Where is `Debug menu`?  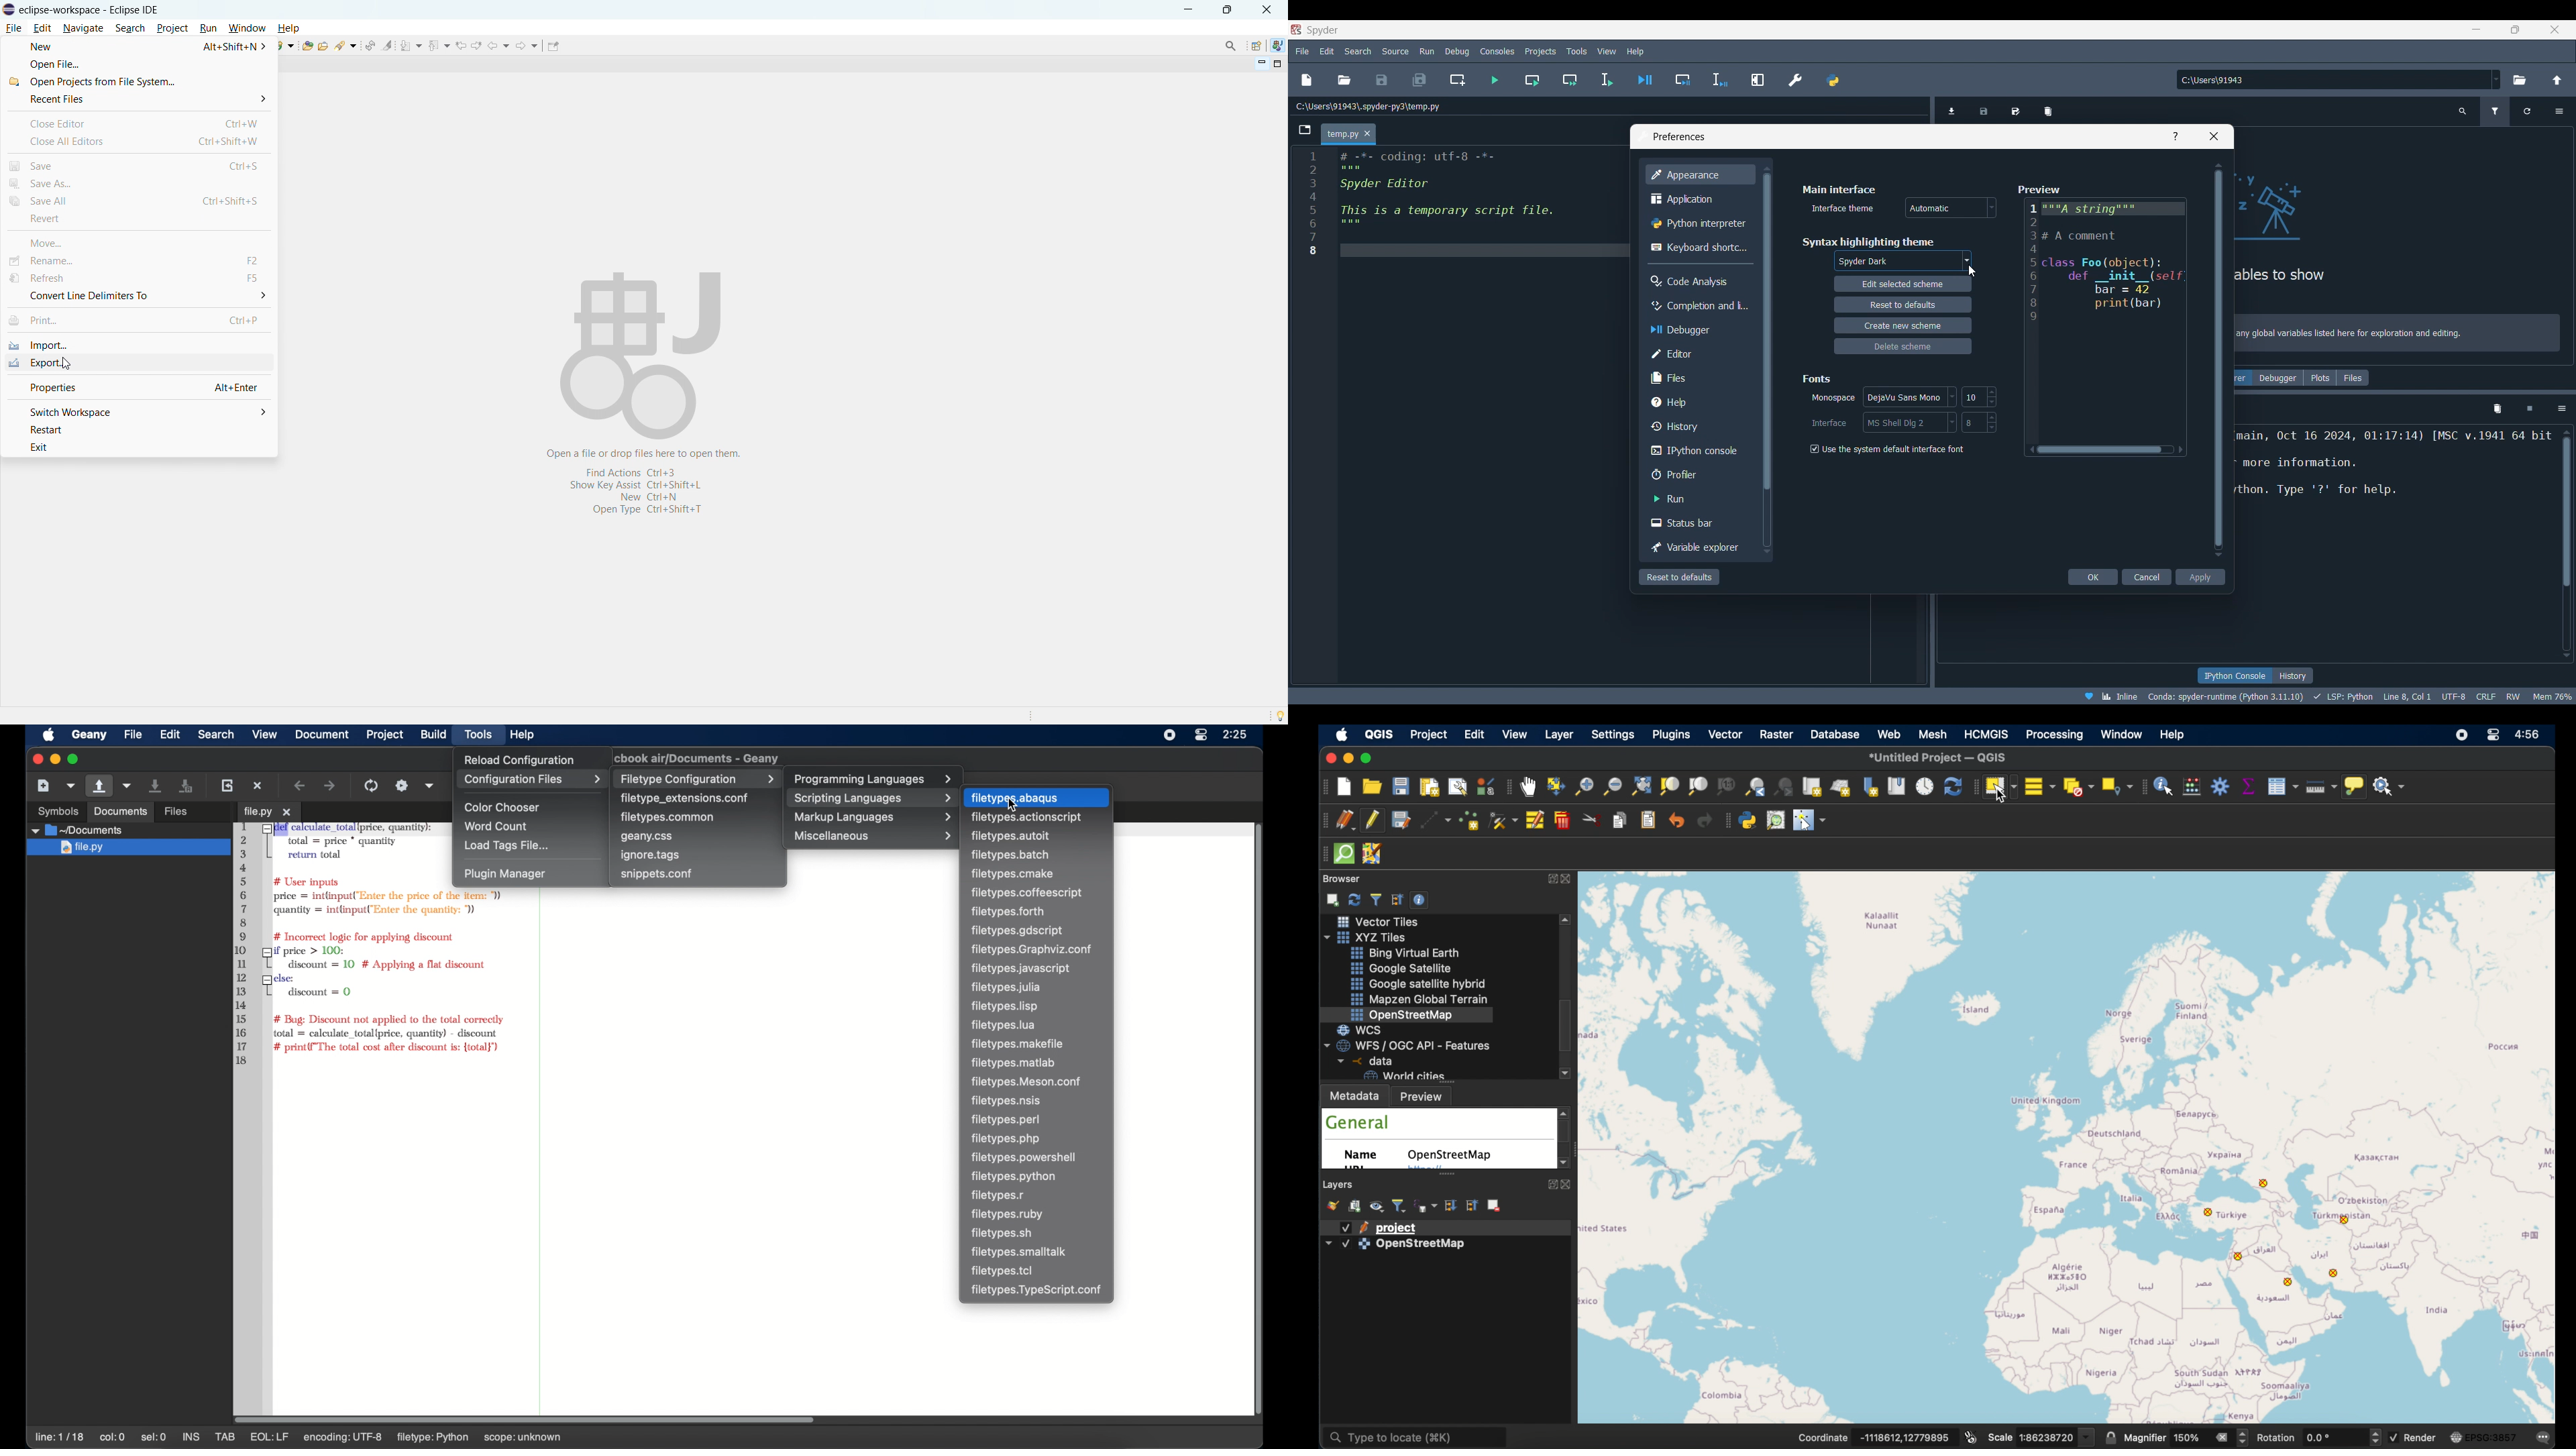 Debug menu is located at coordinates (1457, 51).